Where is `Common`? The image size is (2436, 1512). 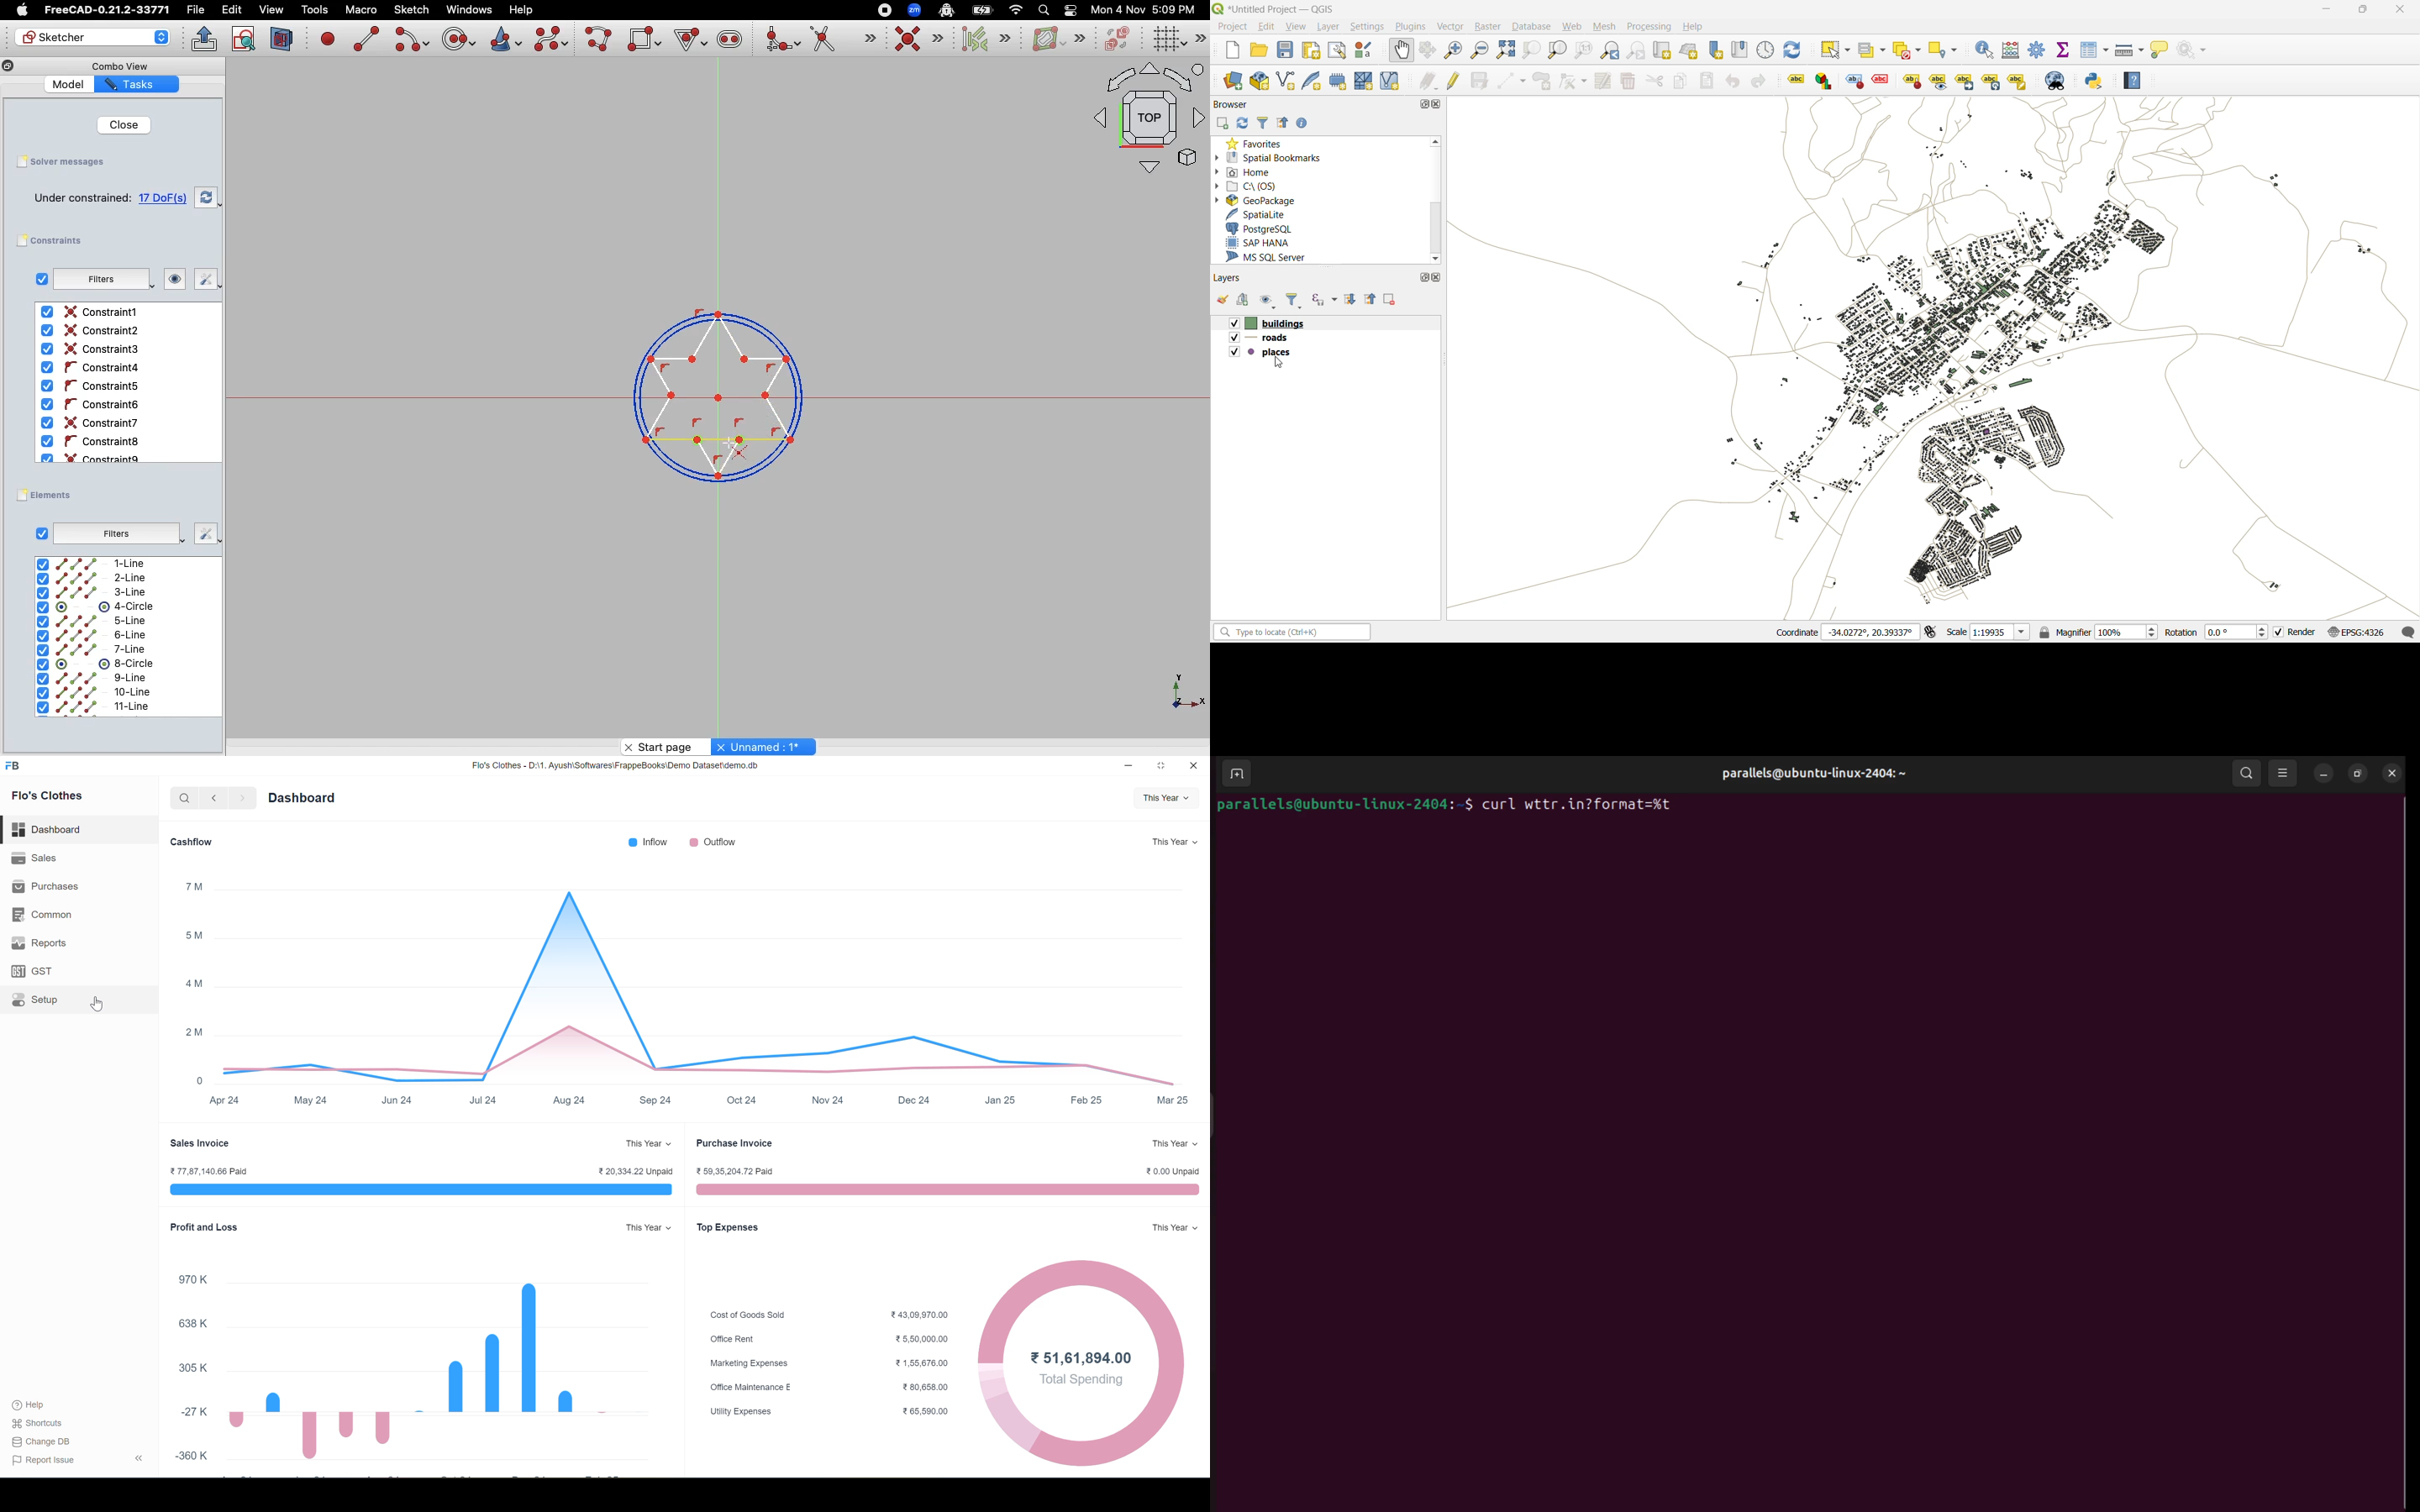 Common is located at coordinates (42, 915).